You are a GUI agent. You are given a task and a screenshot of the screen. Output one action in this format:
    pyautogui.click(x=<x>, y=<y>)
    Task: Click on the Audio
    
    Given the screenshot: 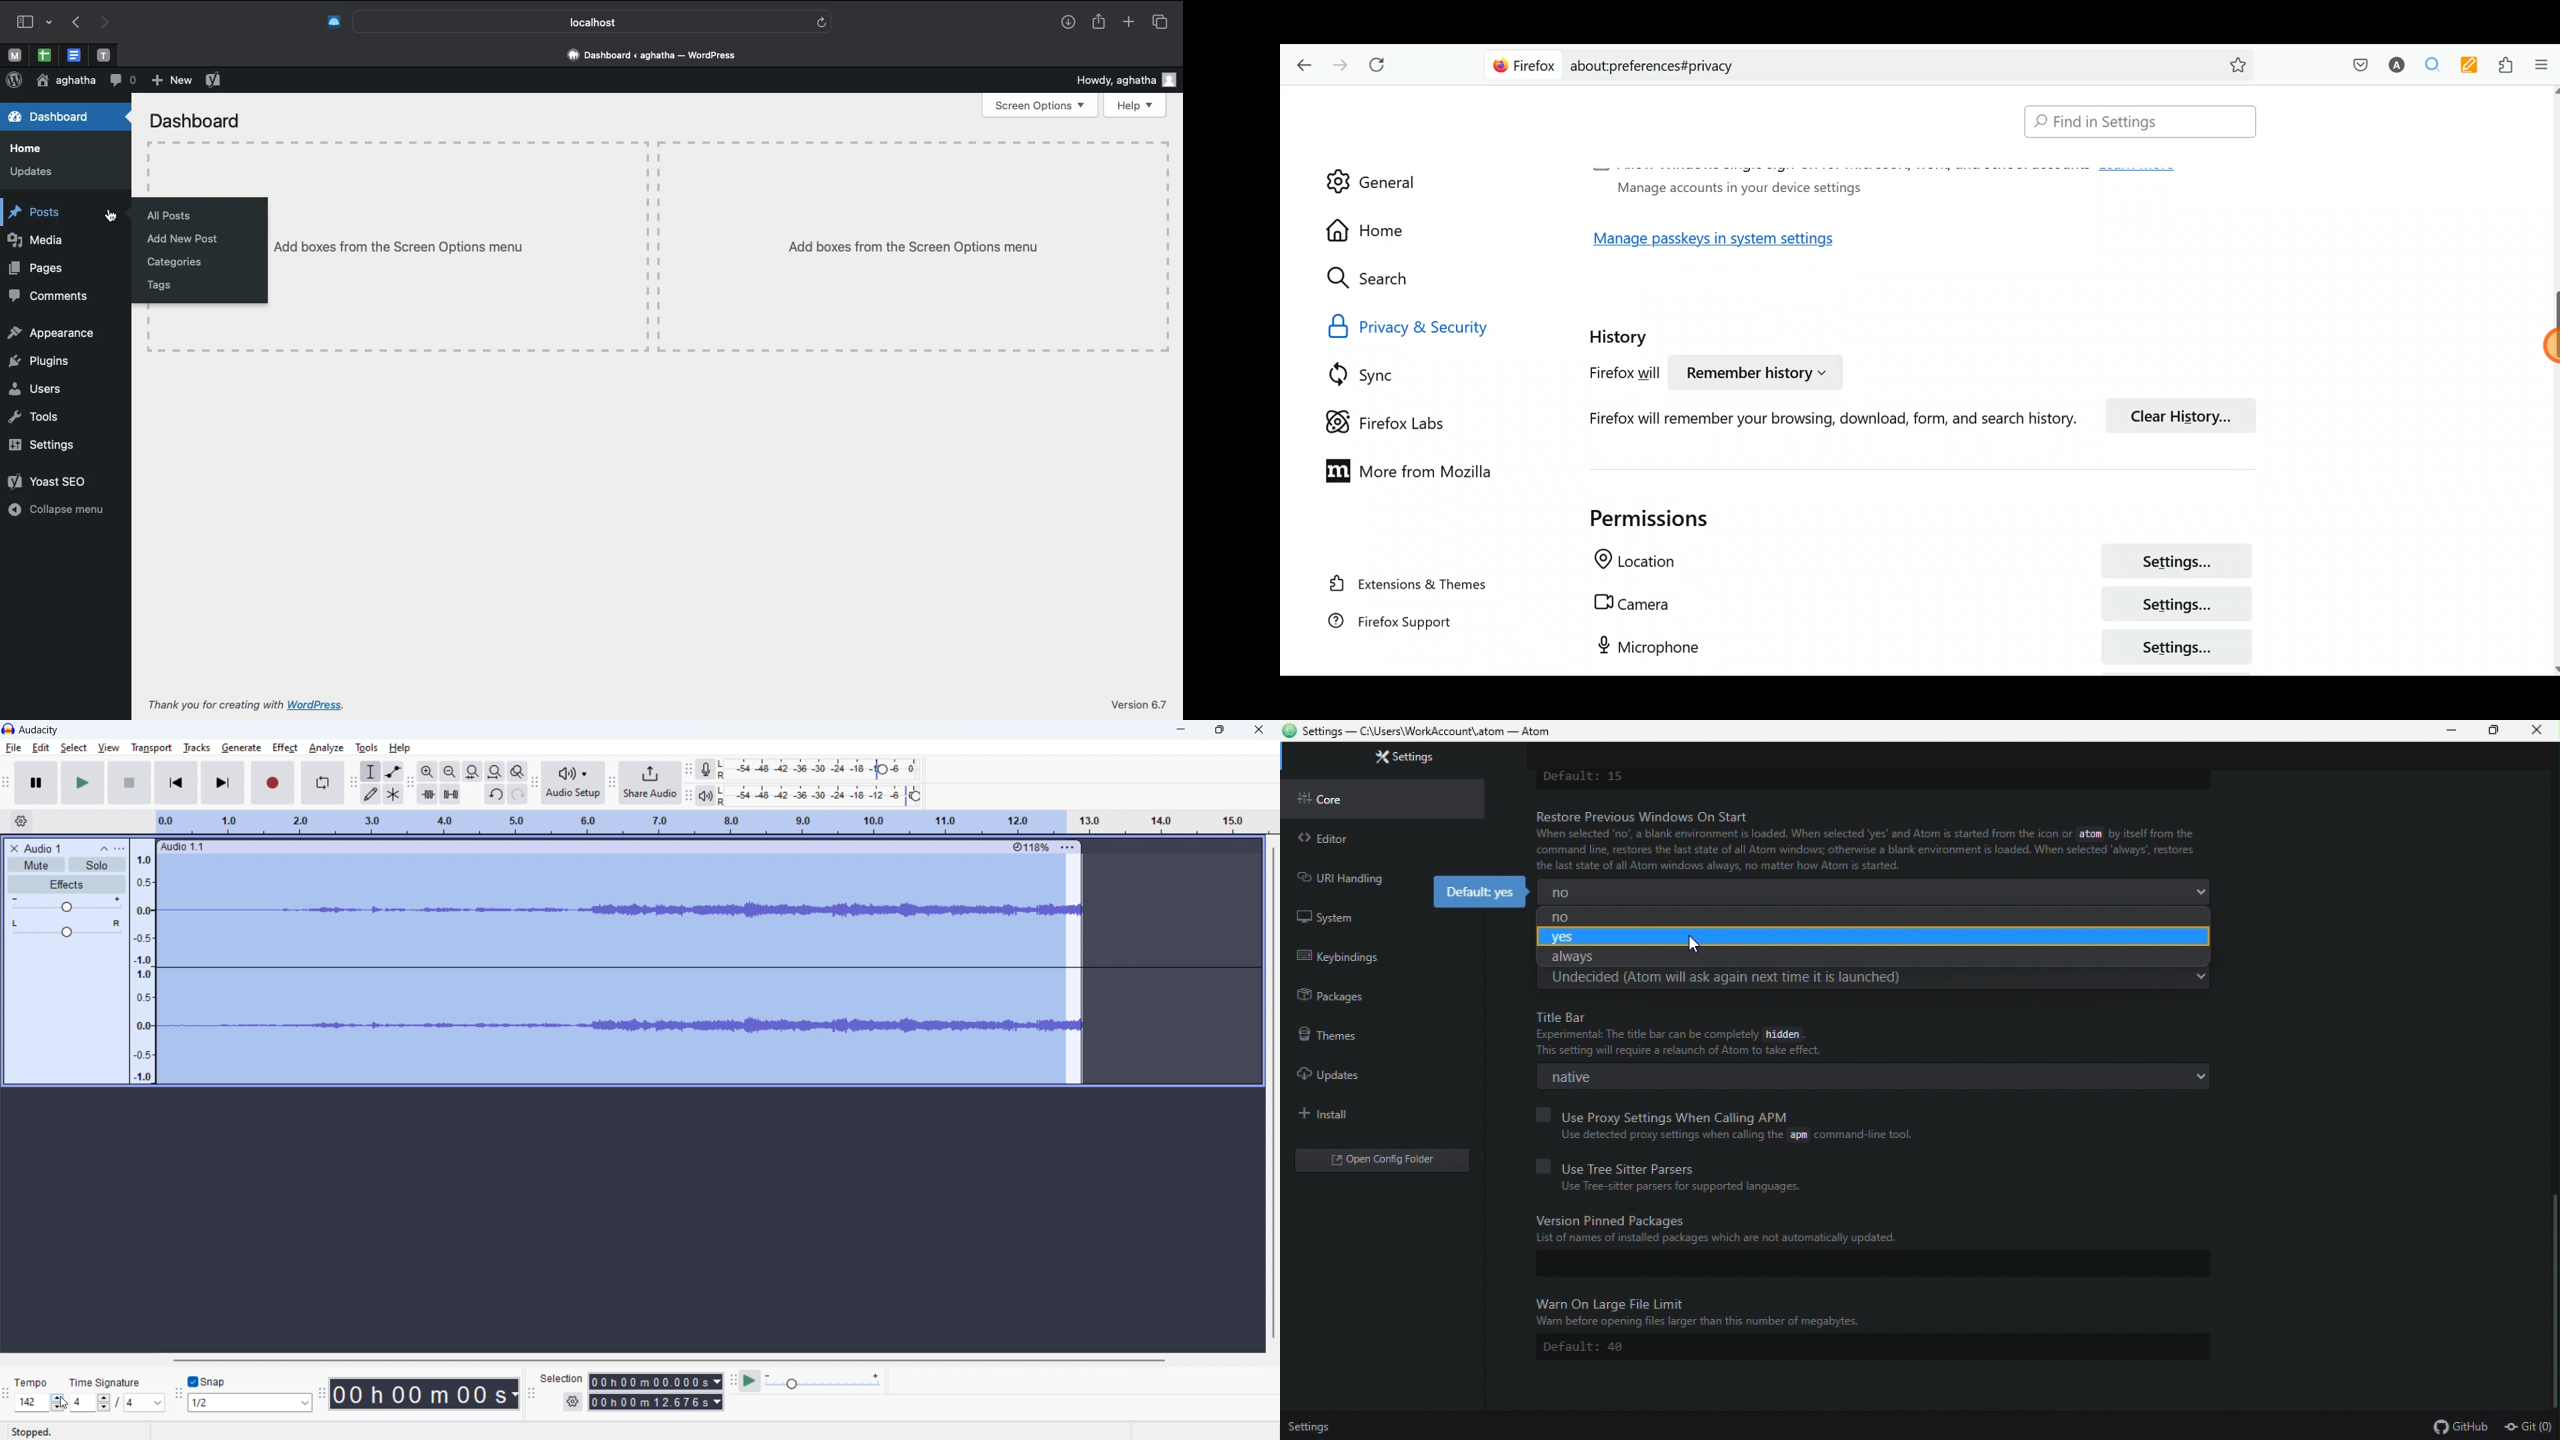 What is the action you would take?
    pyautogui.click(x=190, y=847)
    